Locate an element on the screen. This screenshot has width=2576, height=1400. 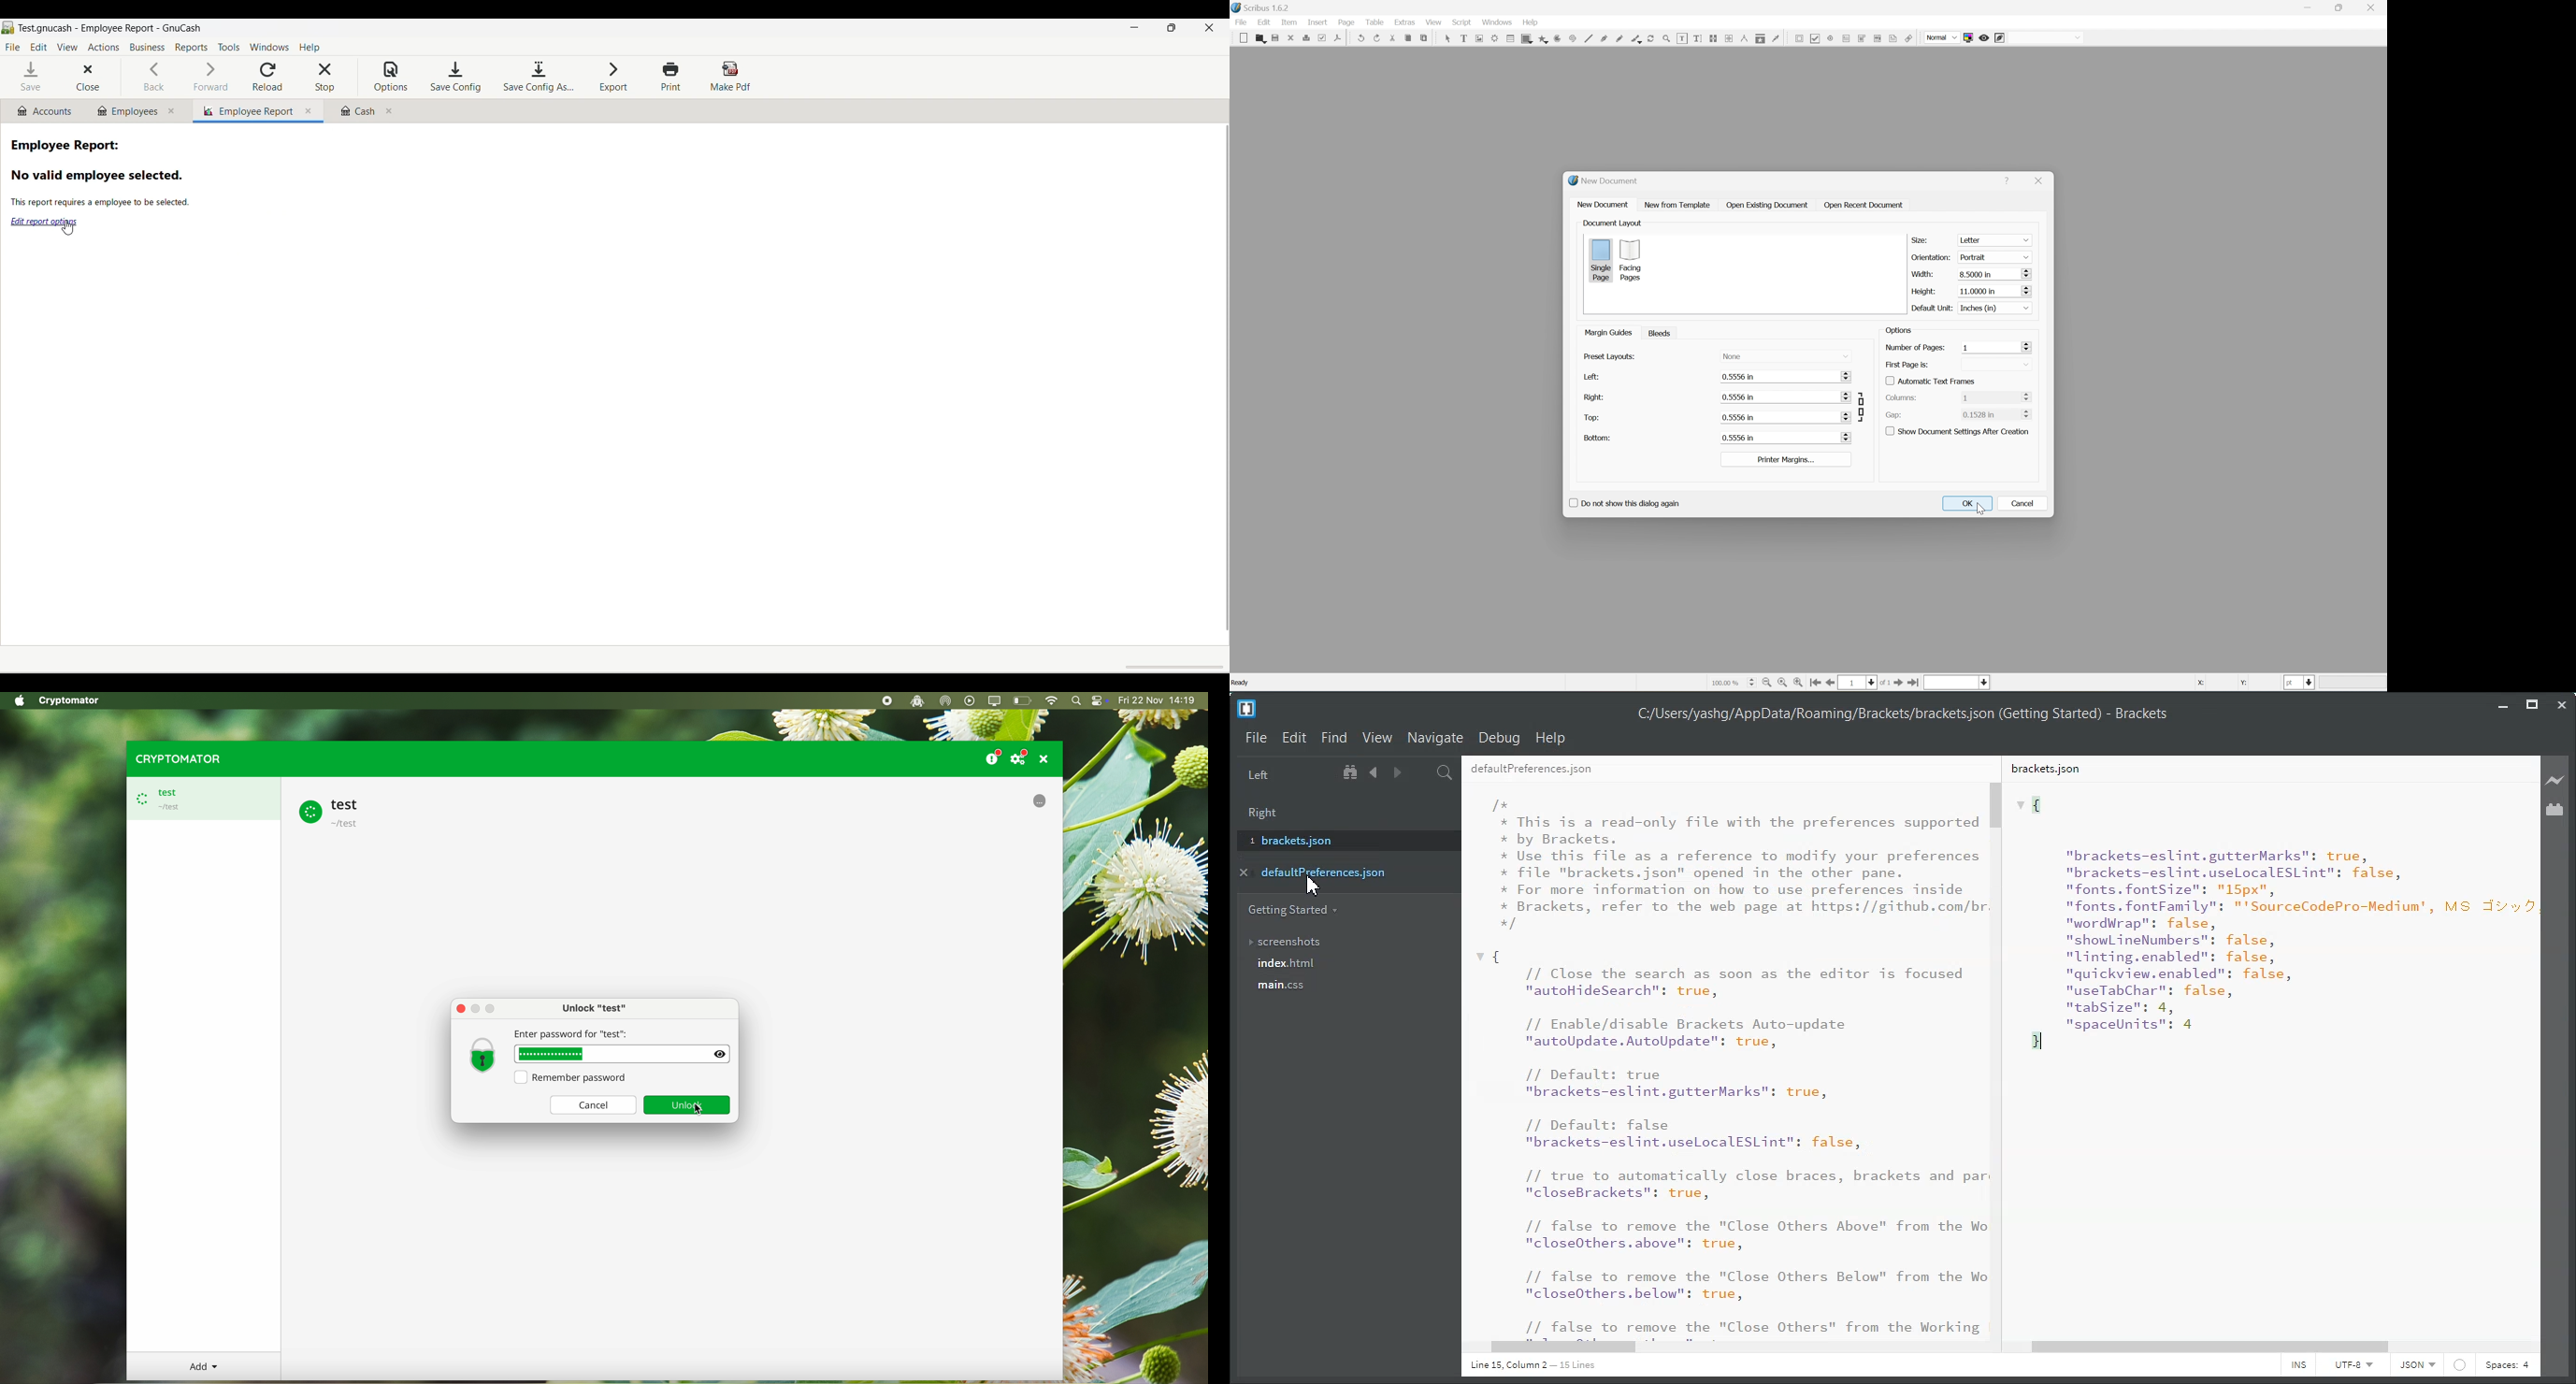
pdf text field is located at coordinates (1847, 38).